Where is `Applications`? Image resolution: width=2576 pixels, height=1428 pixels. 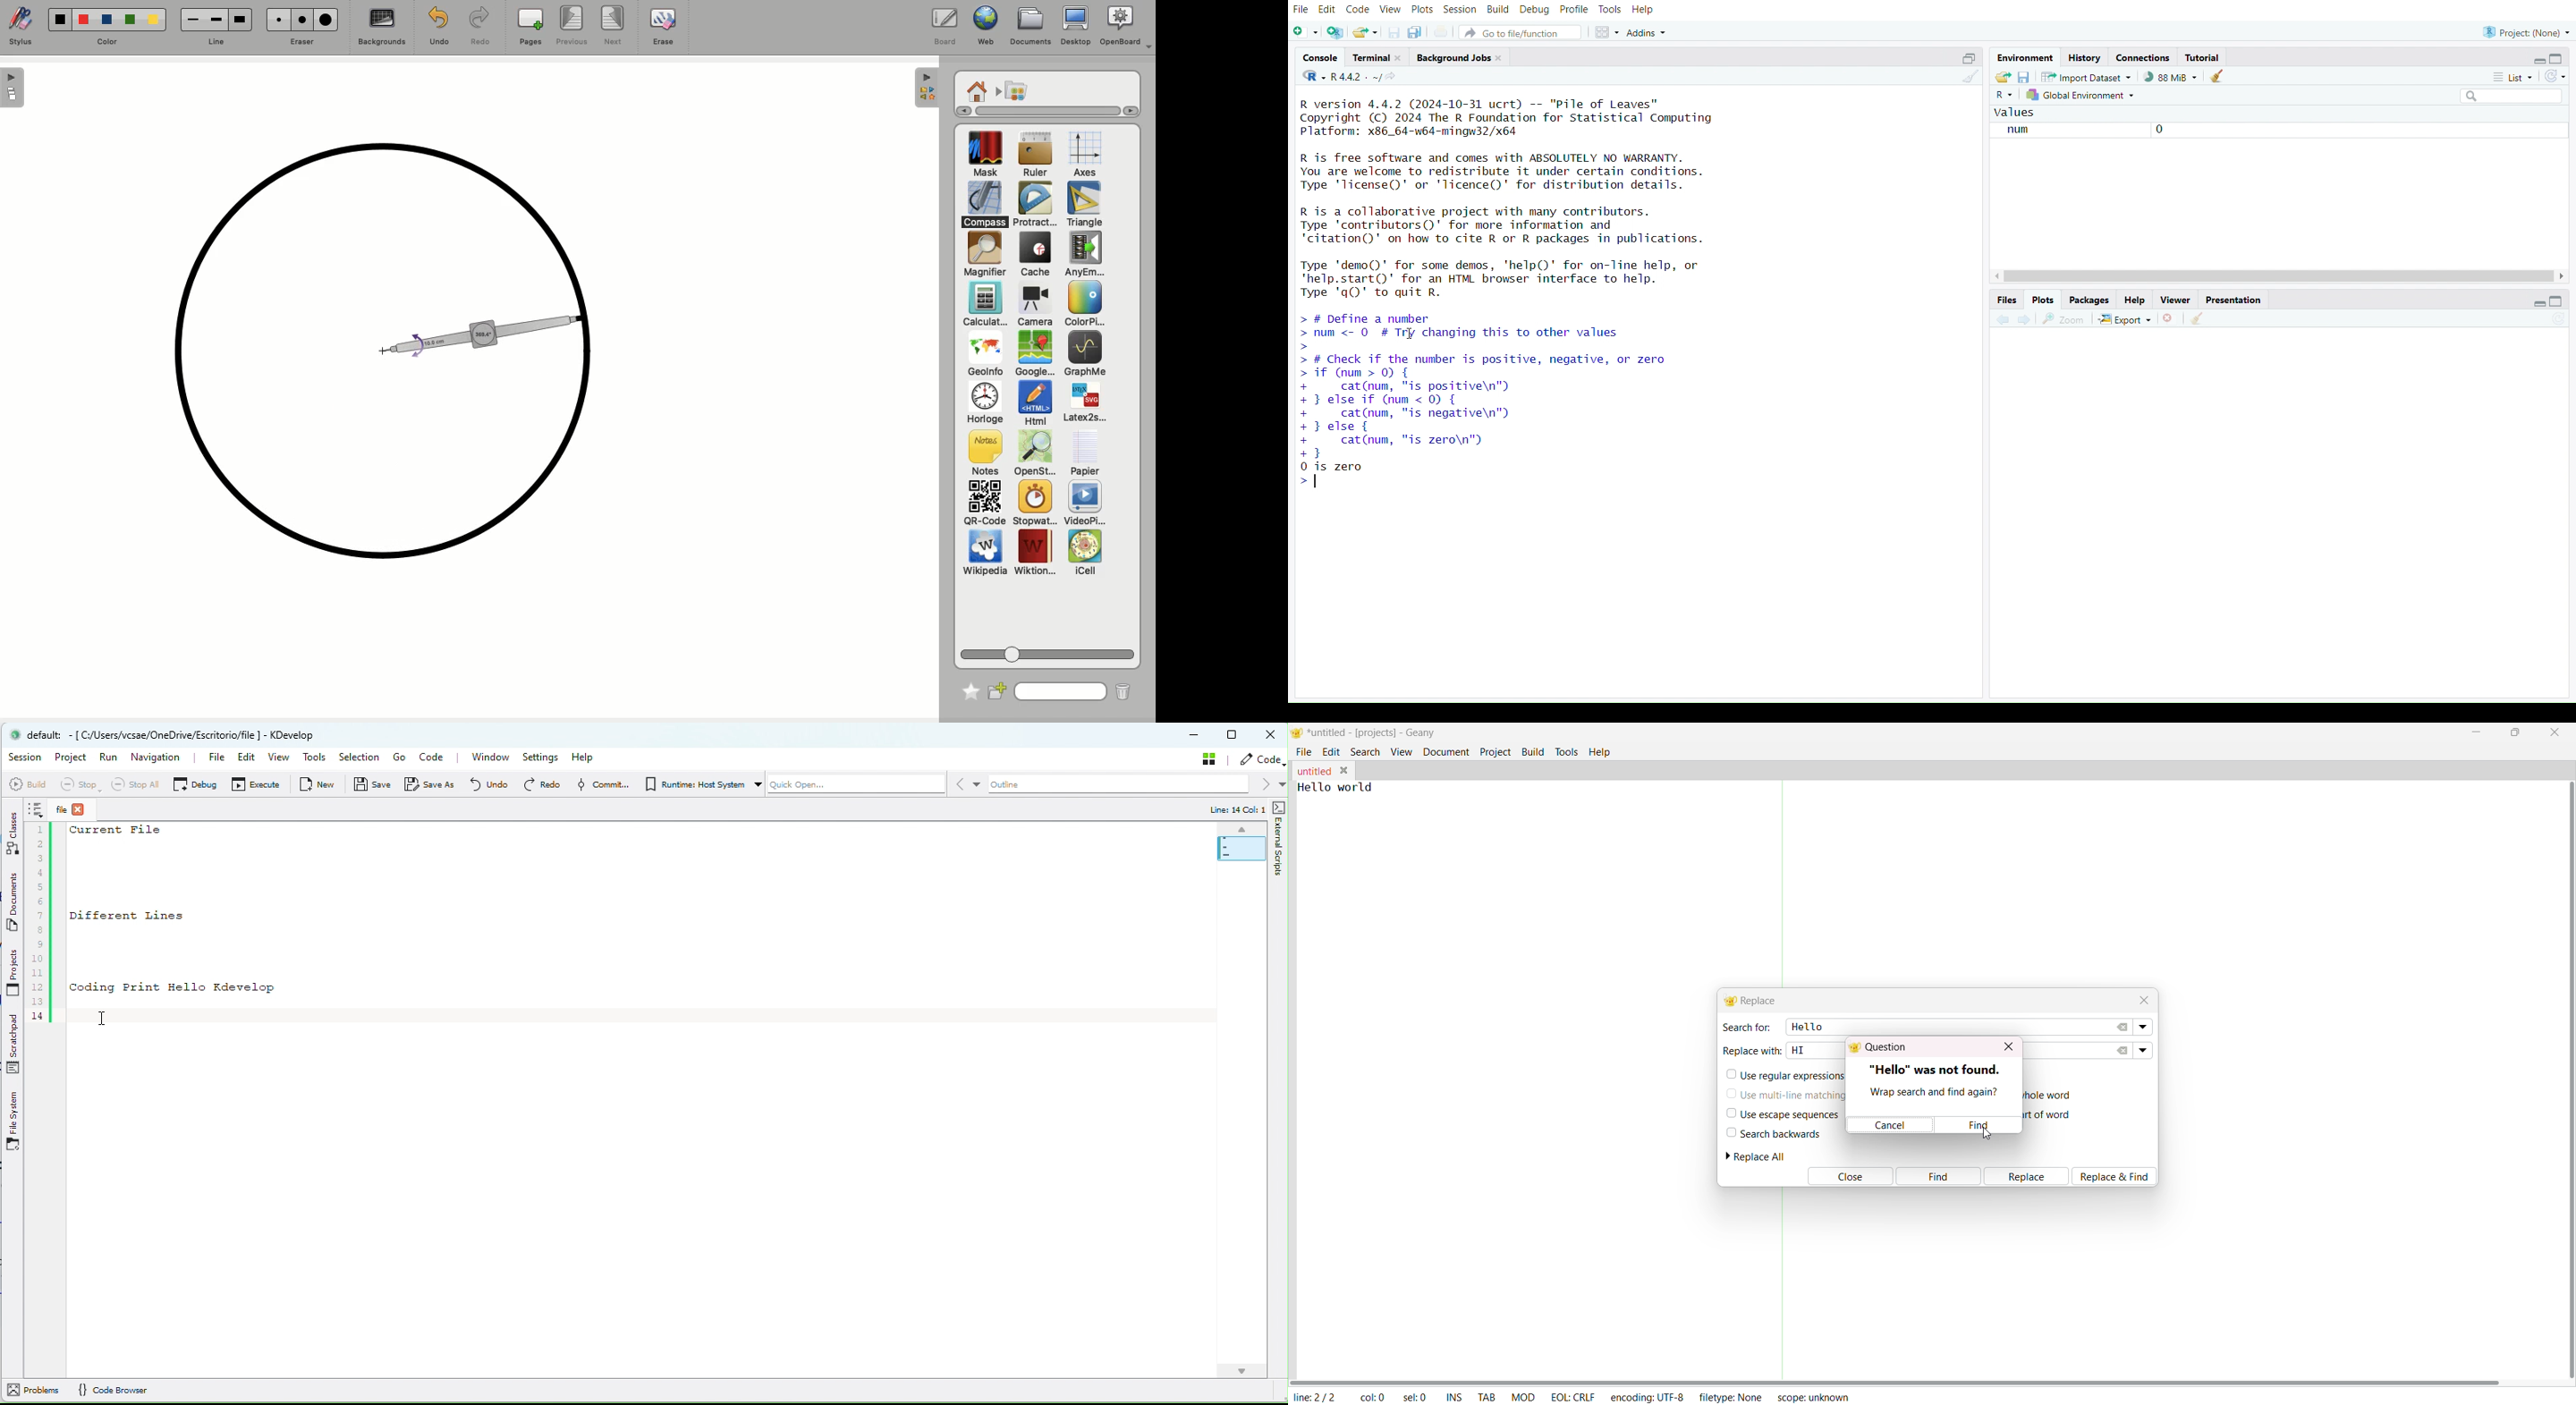
Applications is located at coordinates (1017, 92).